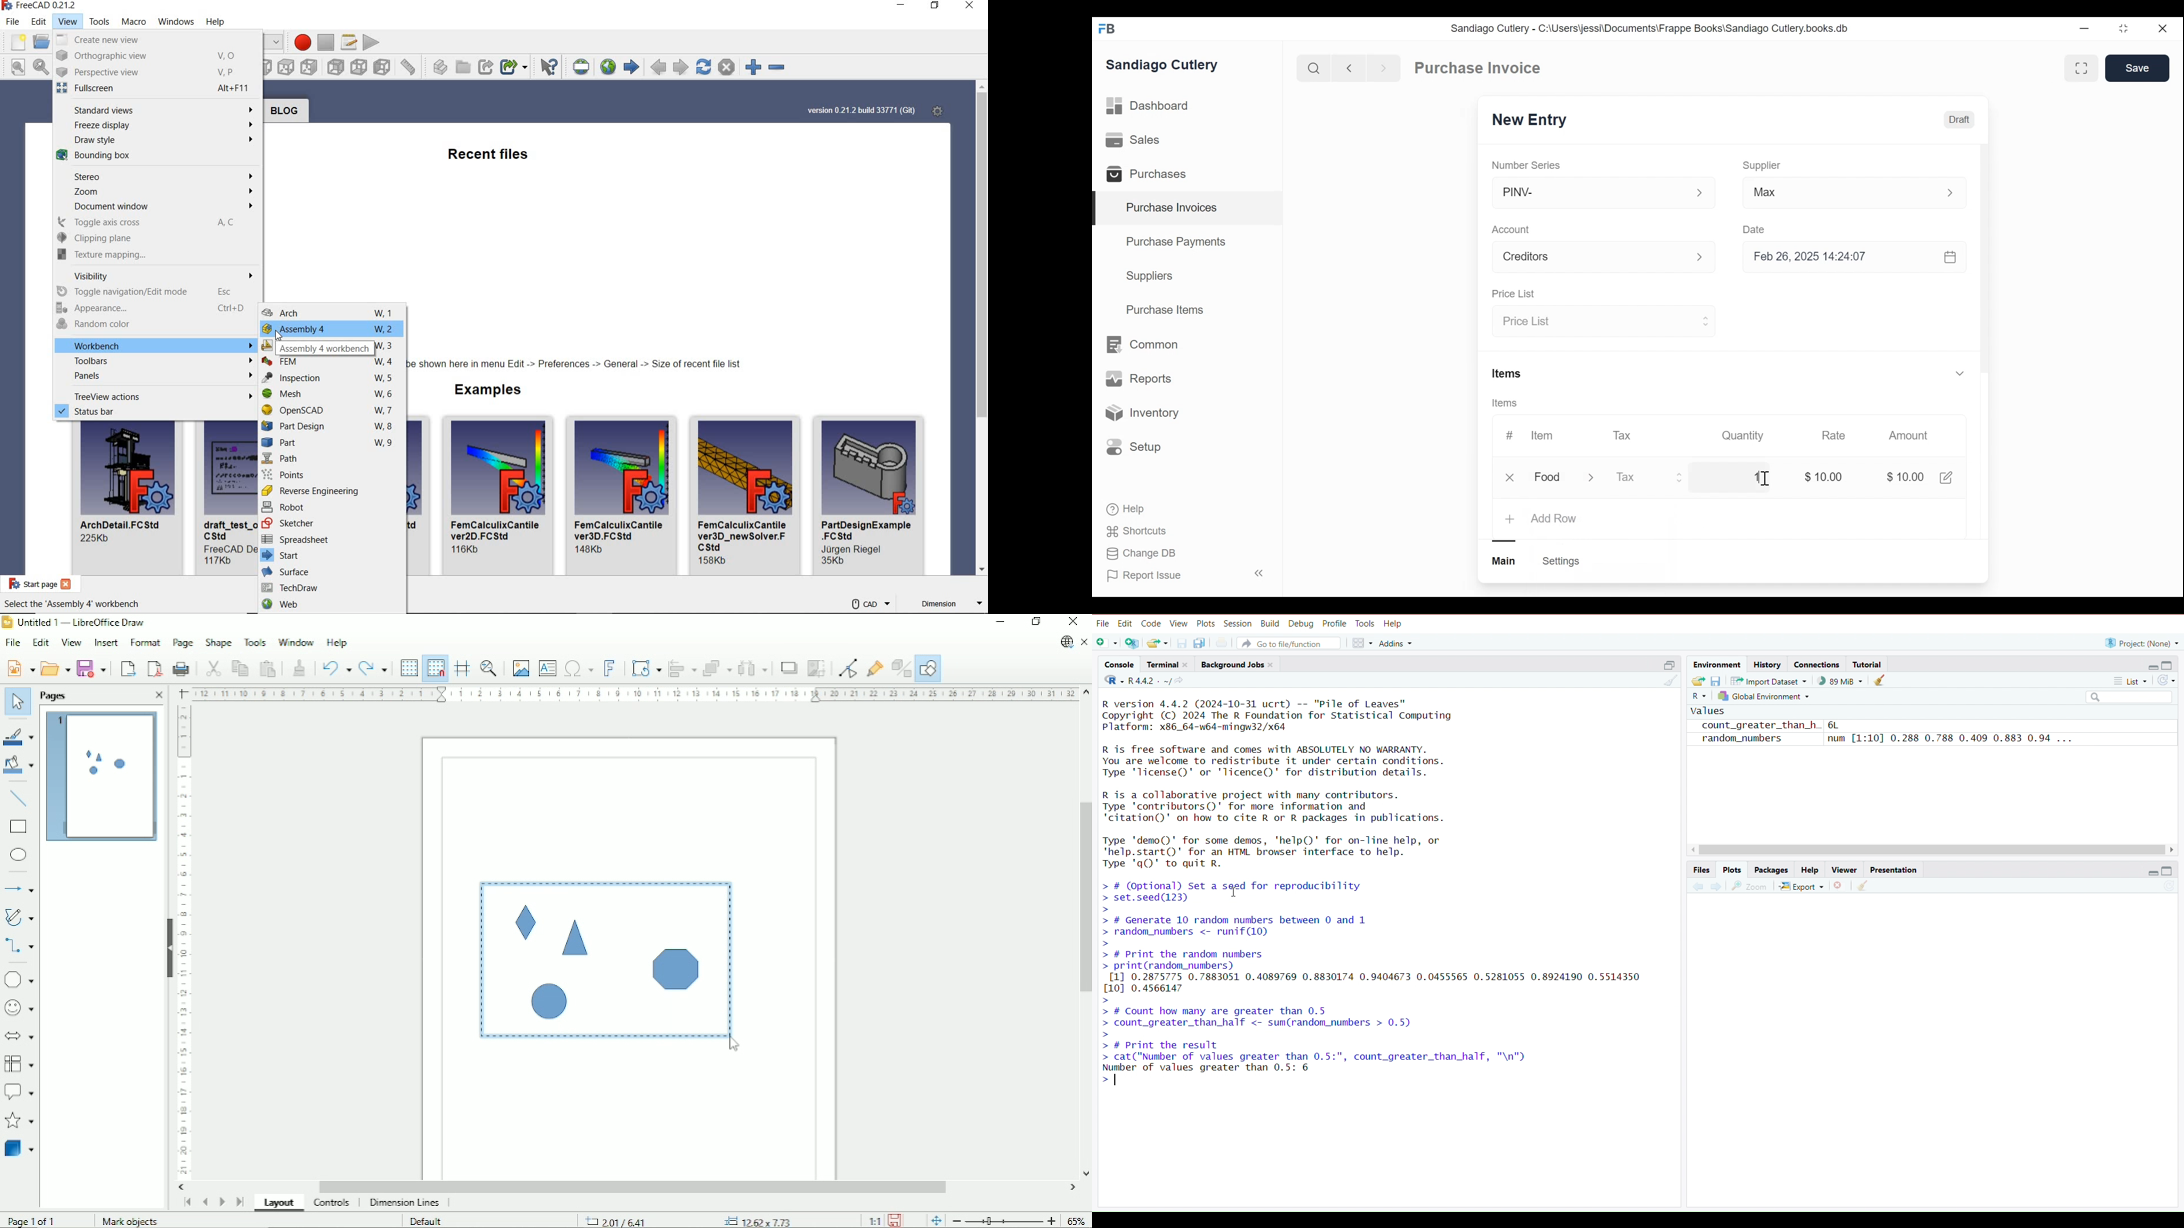  What do you see at coordinates (101, 778) in the screenshot?
I see `Preview` at bounding box center [101, 778].